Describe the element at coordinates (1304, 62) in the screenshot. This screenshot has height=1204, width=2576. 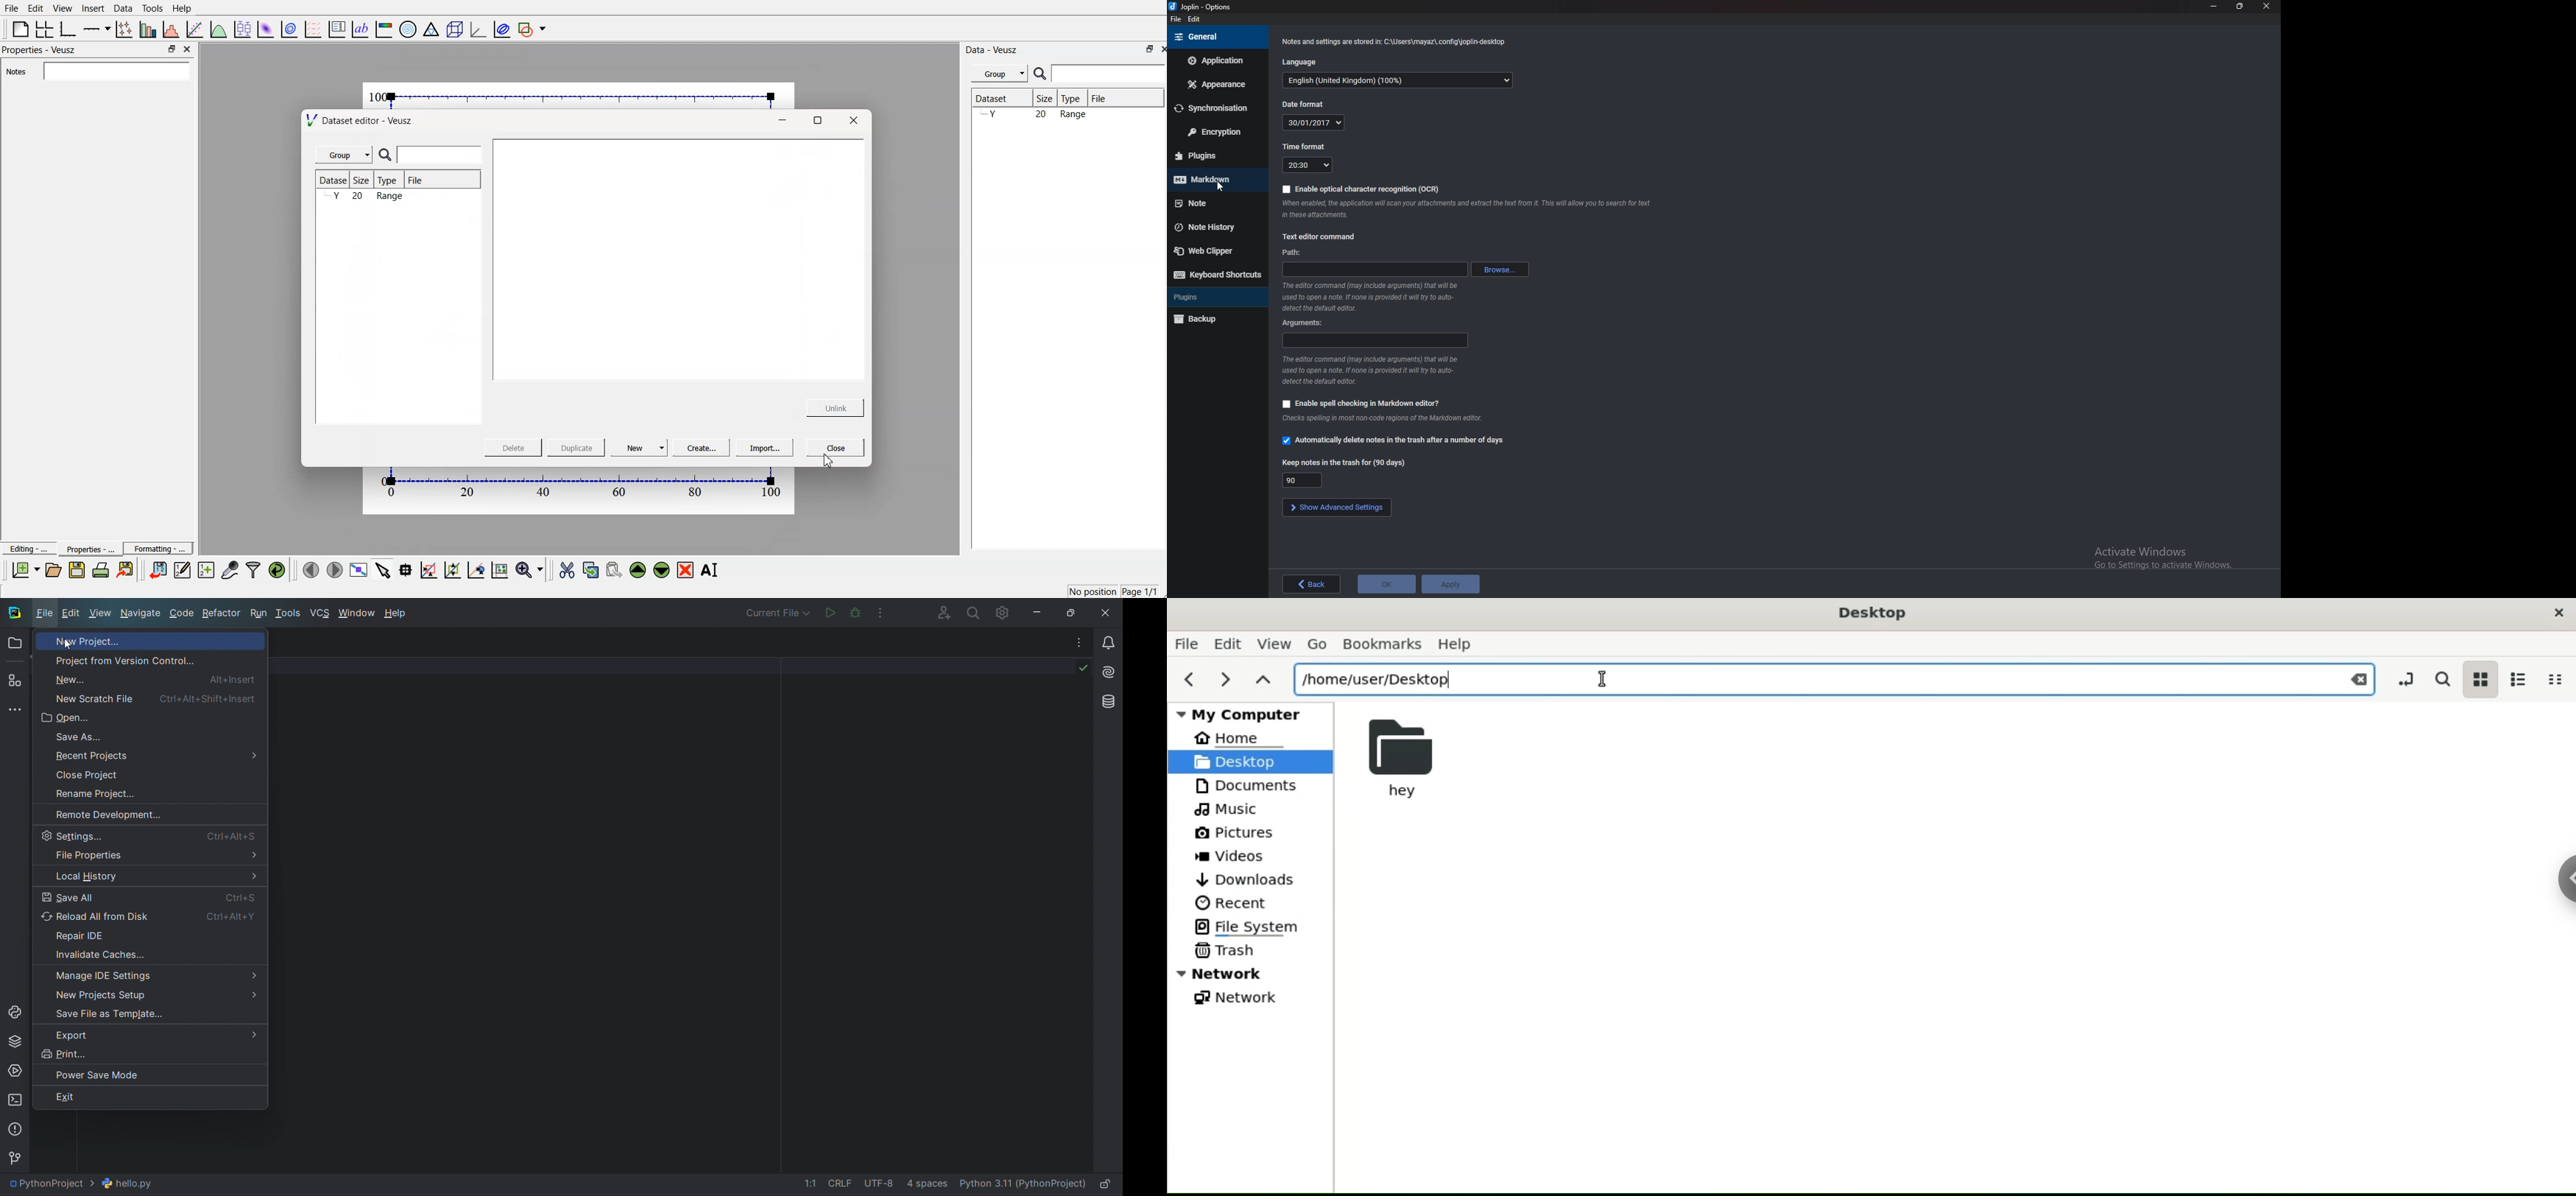
I see `Language` at that location.